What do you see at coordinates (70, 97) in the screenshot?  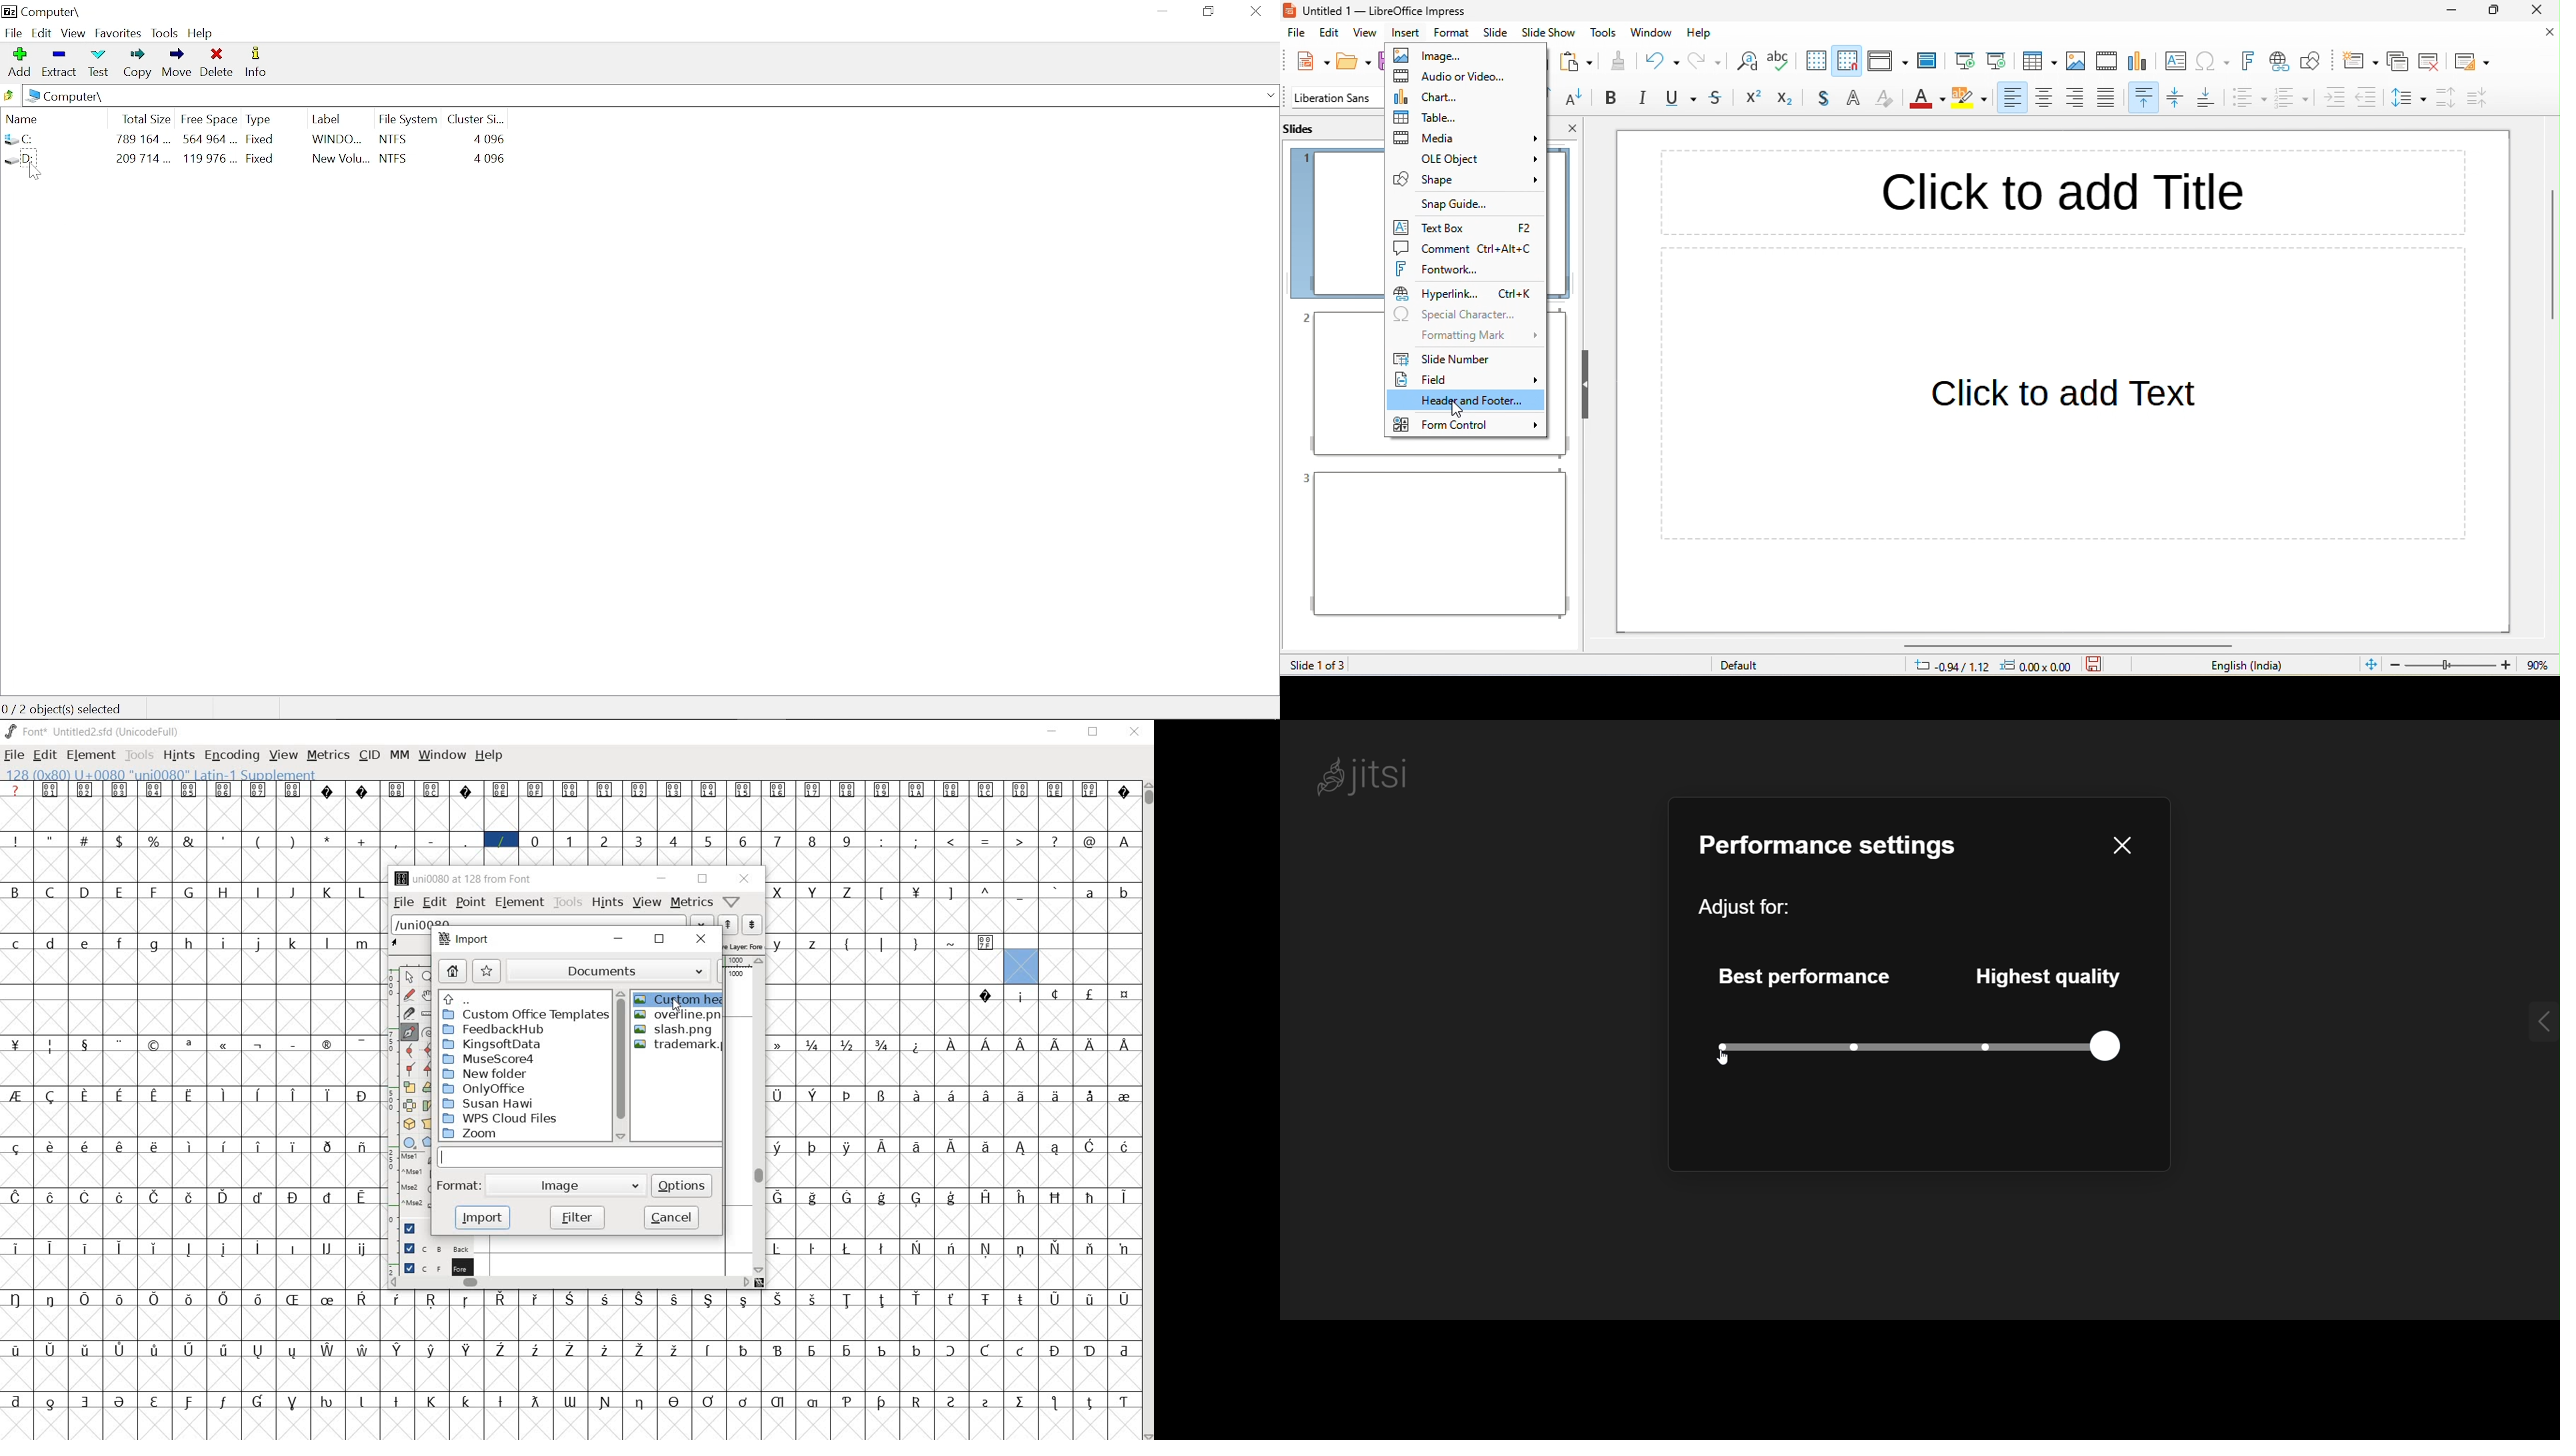 I see `Computer\` at bounding box center [70, 97].